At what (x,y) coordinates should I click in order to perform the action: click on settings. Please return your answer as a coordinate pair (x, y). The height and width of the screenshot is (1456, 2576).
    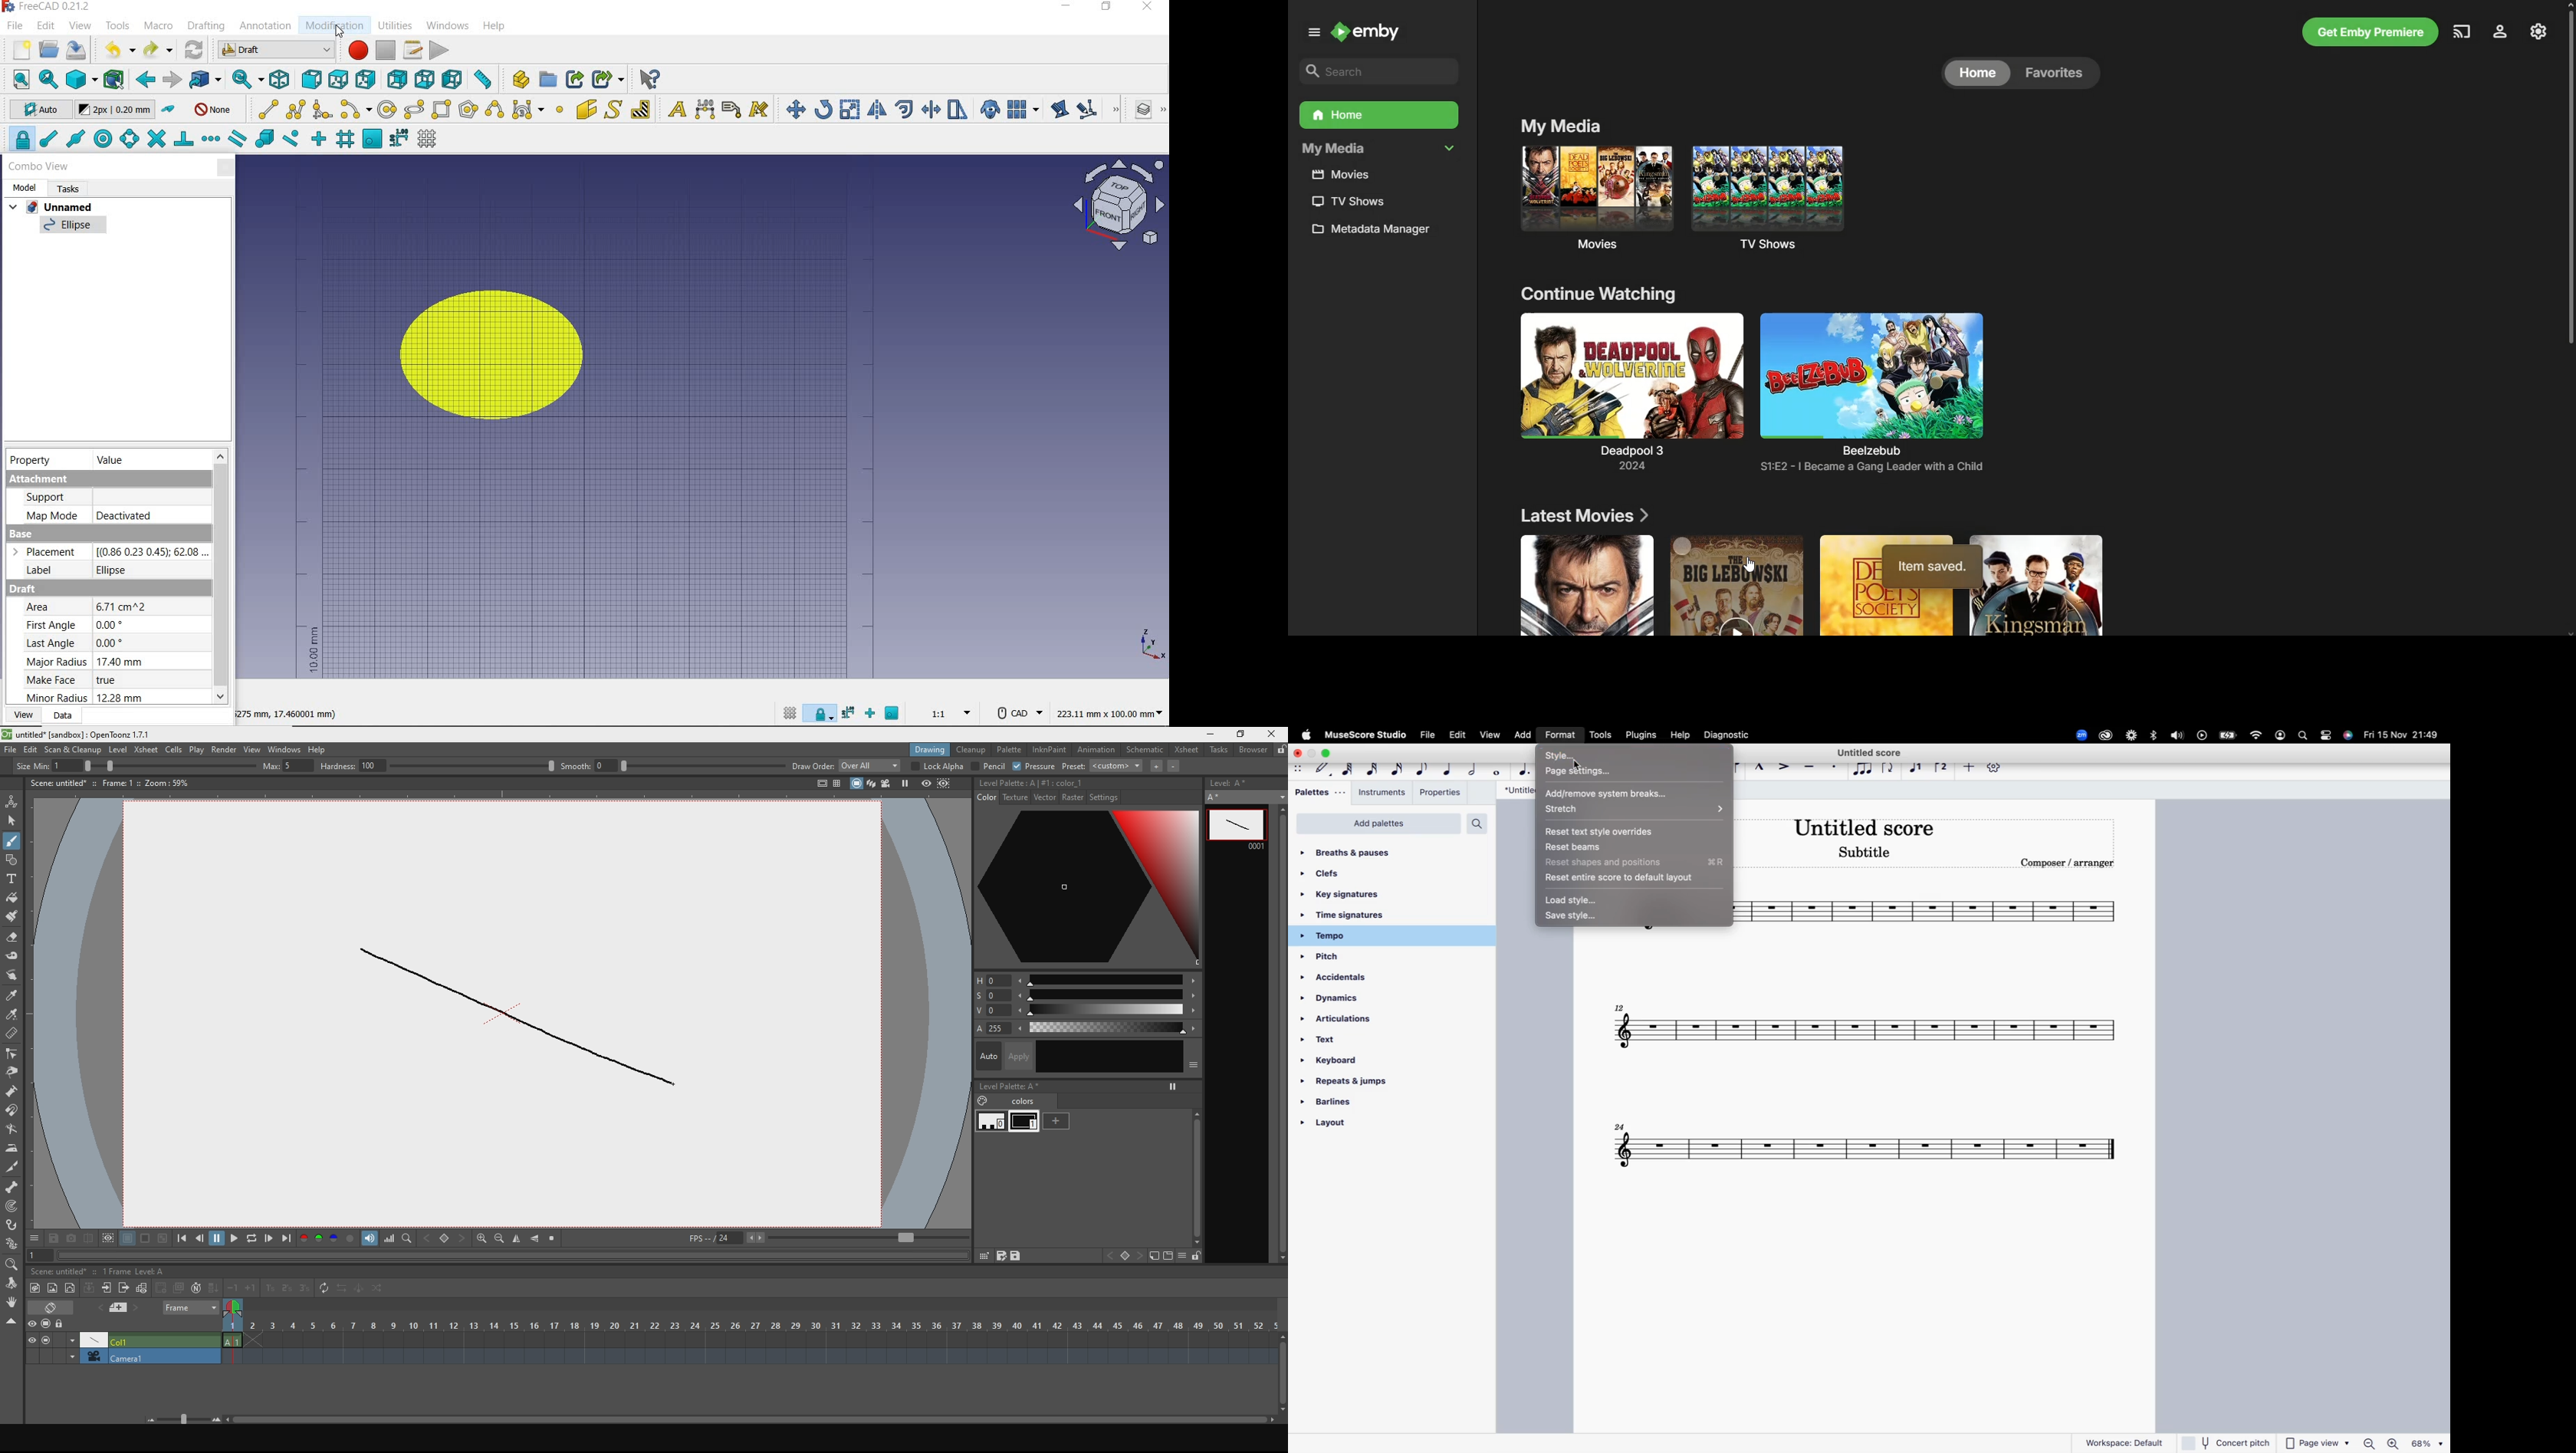
    Looking at the image, I should click on (1110, 797).